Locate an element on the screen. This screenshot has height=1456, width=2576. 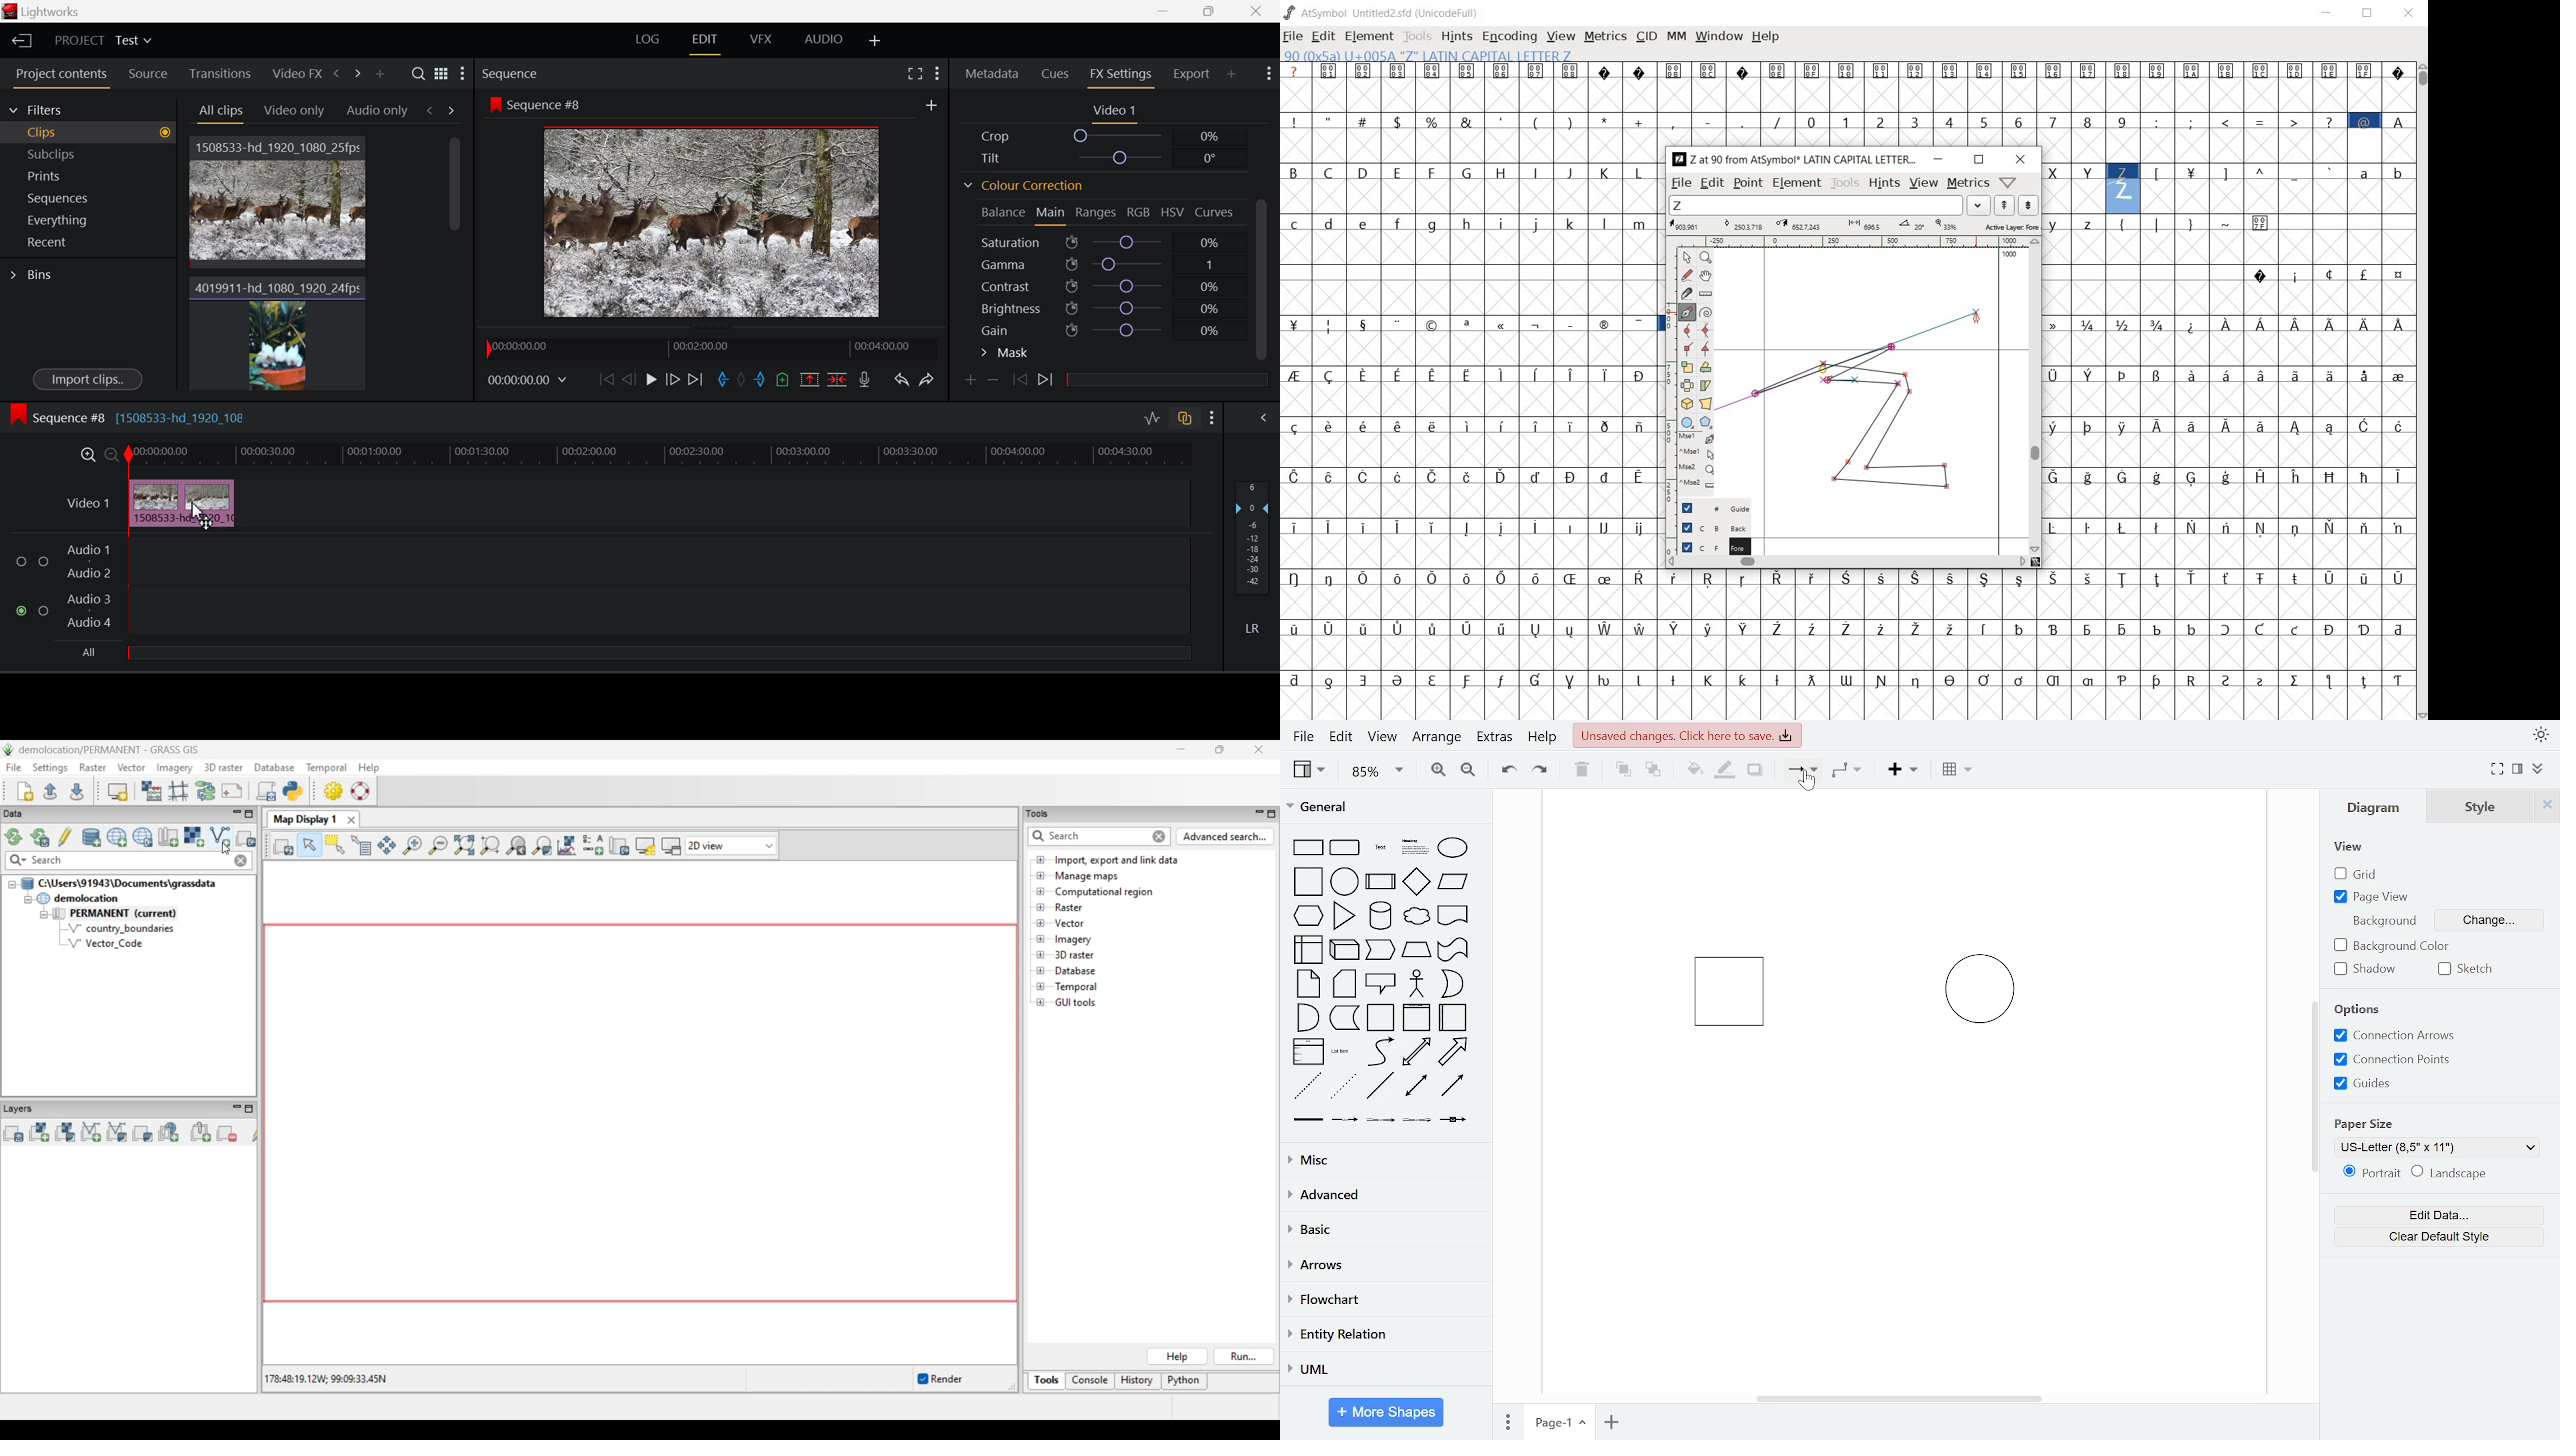
Redo is located at coordinates (927, 382).